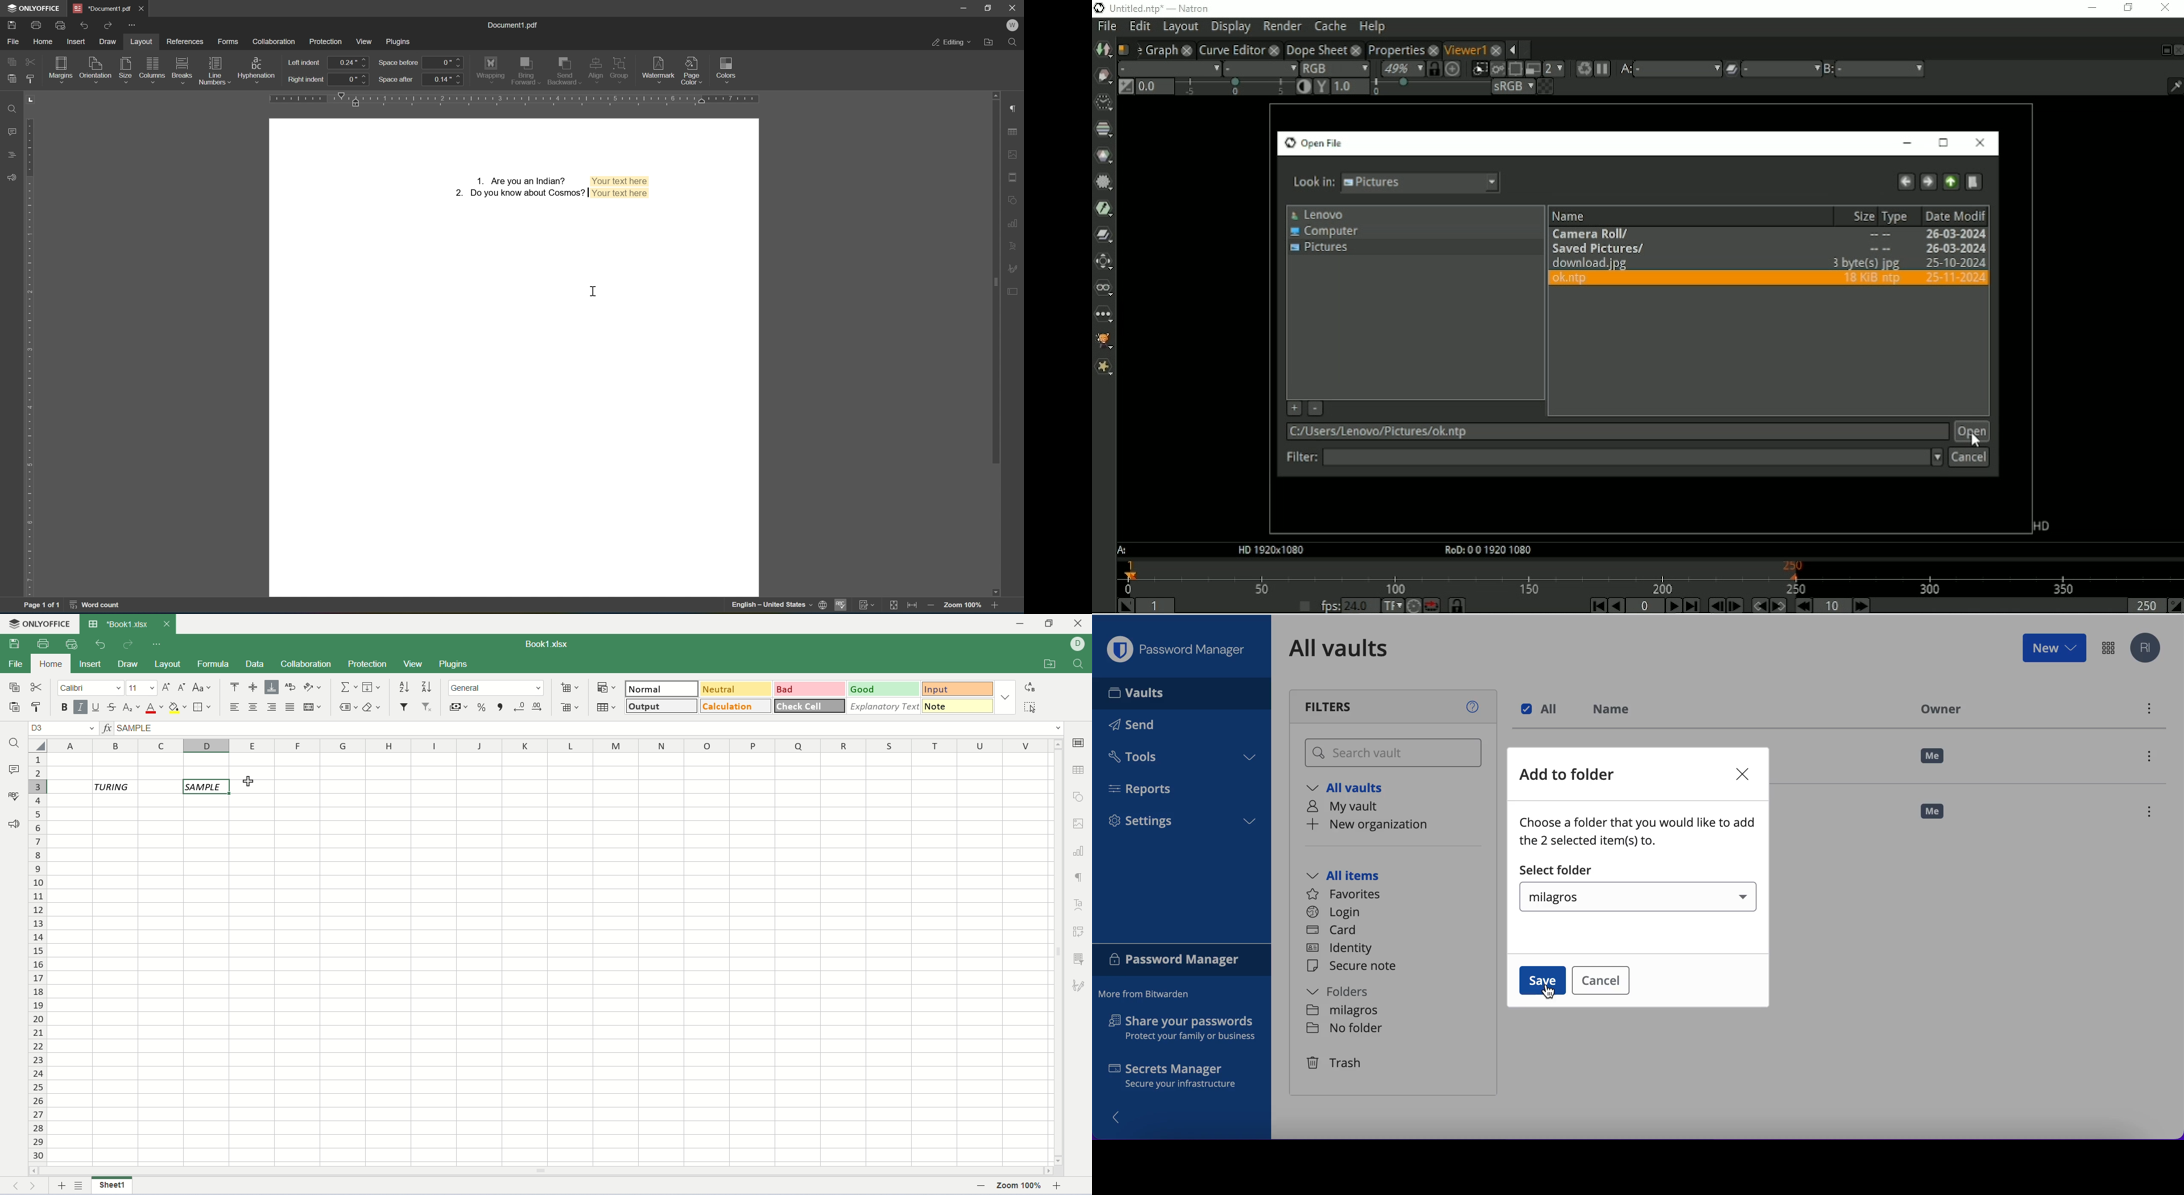 This screenshot has width=2184, height=1204. I want to click on reports, so click(1147, 789).